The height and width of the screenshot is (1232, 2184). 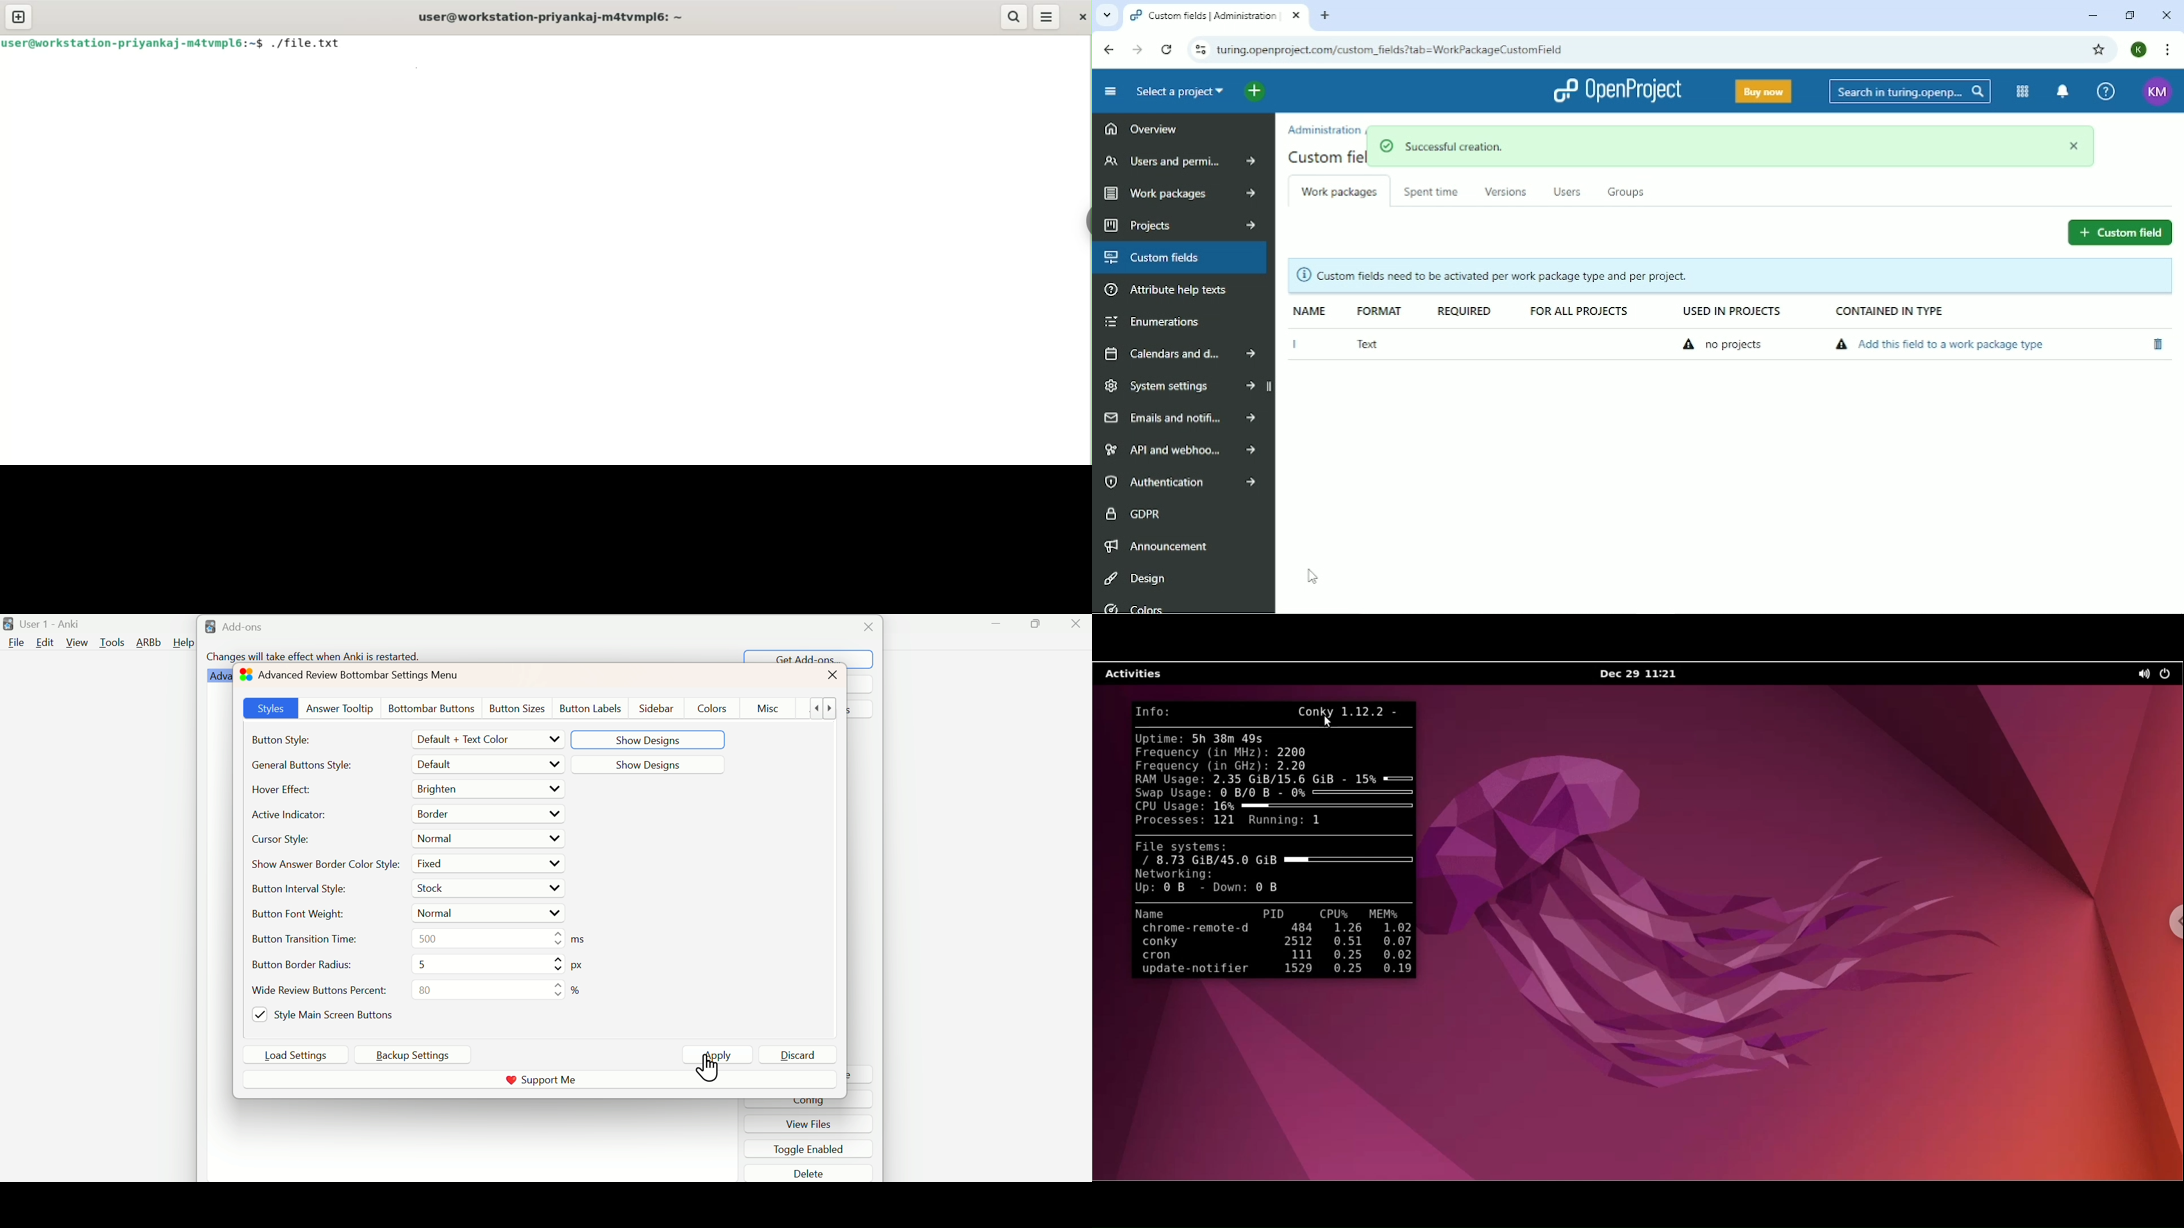 I want to click on Brighten, so click(x=436, y=789).